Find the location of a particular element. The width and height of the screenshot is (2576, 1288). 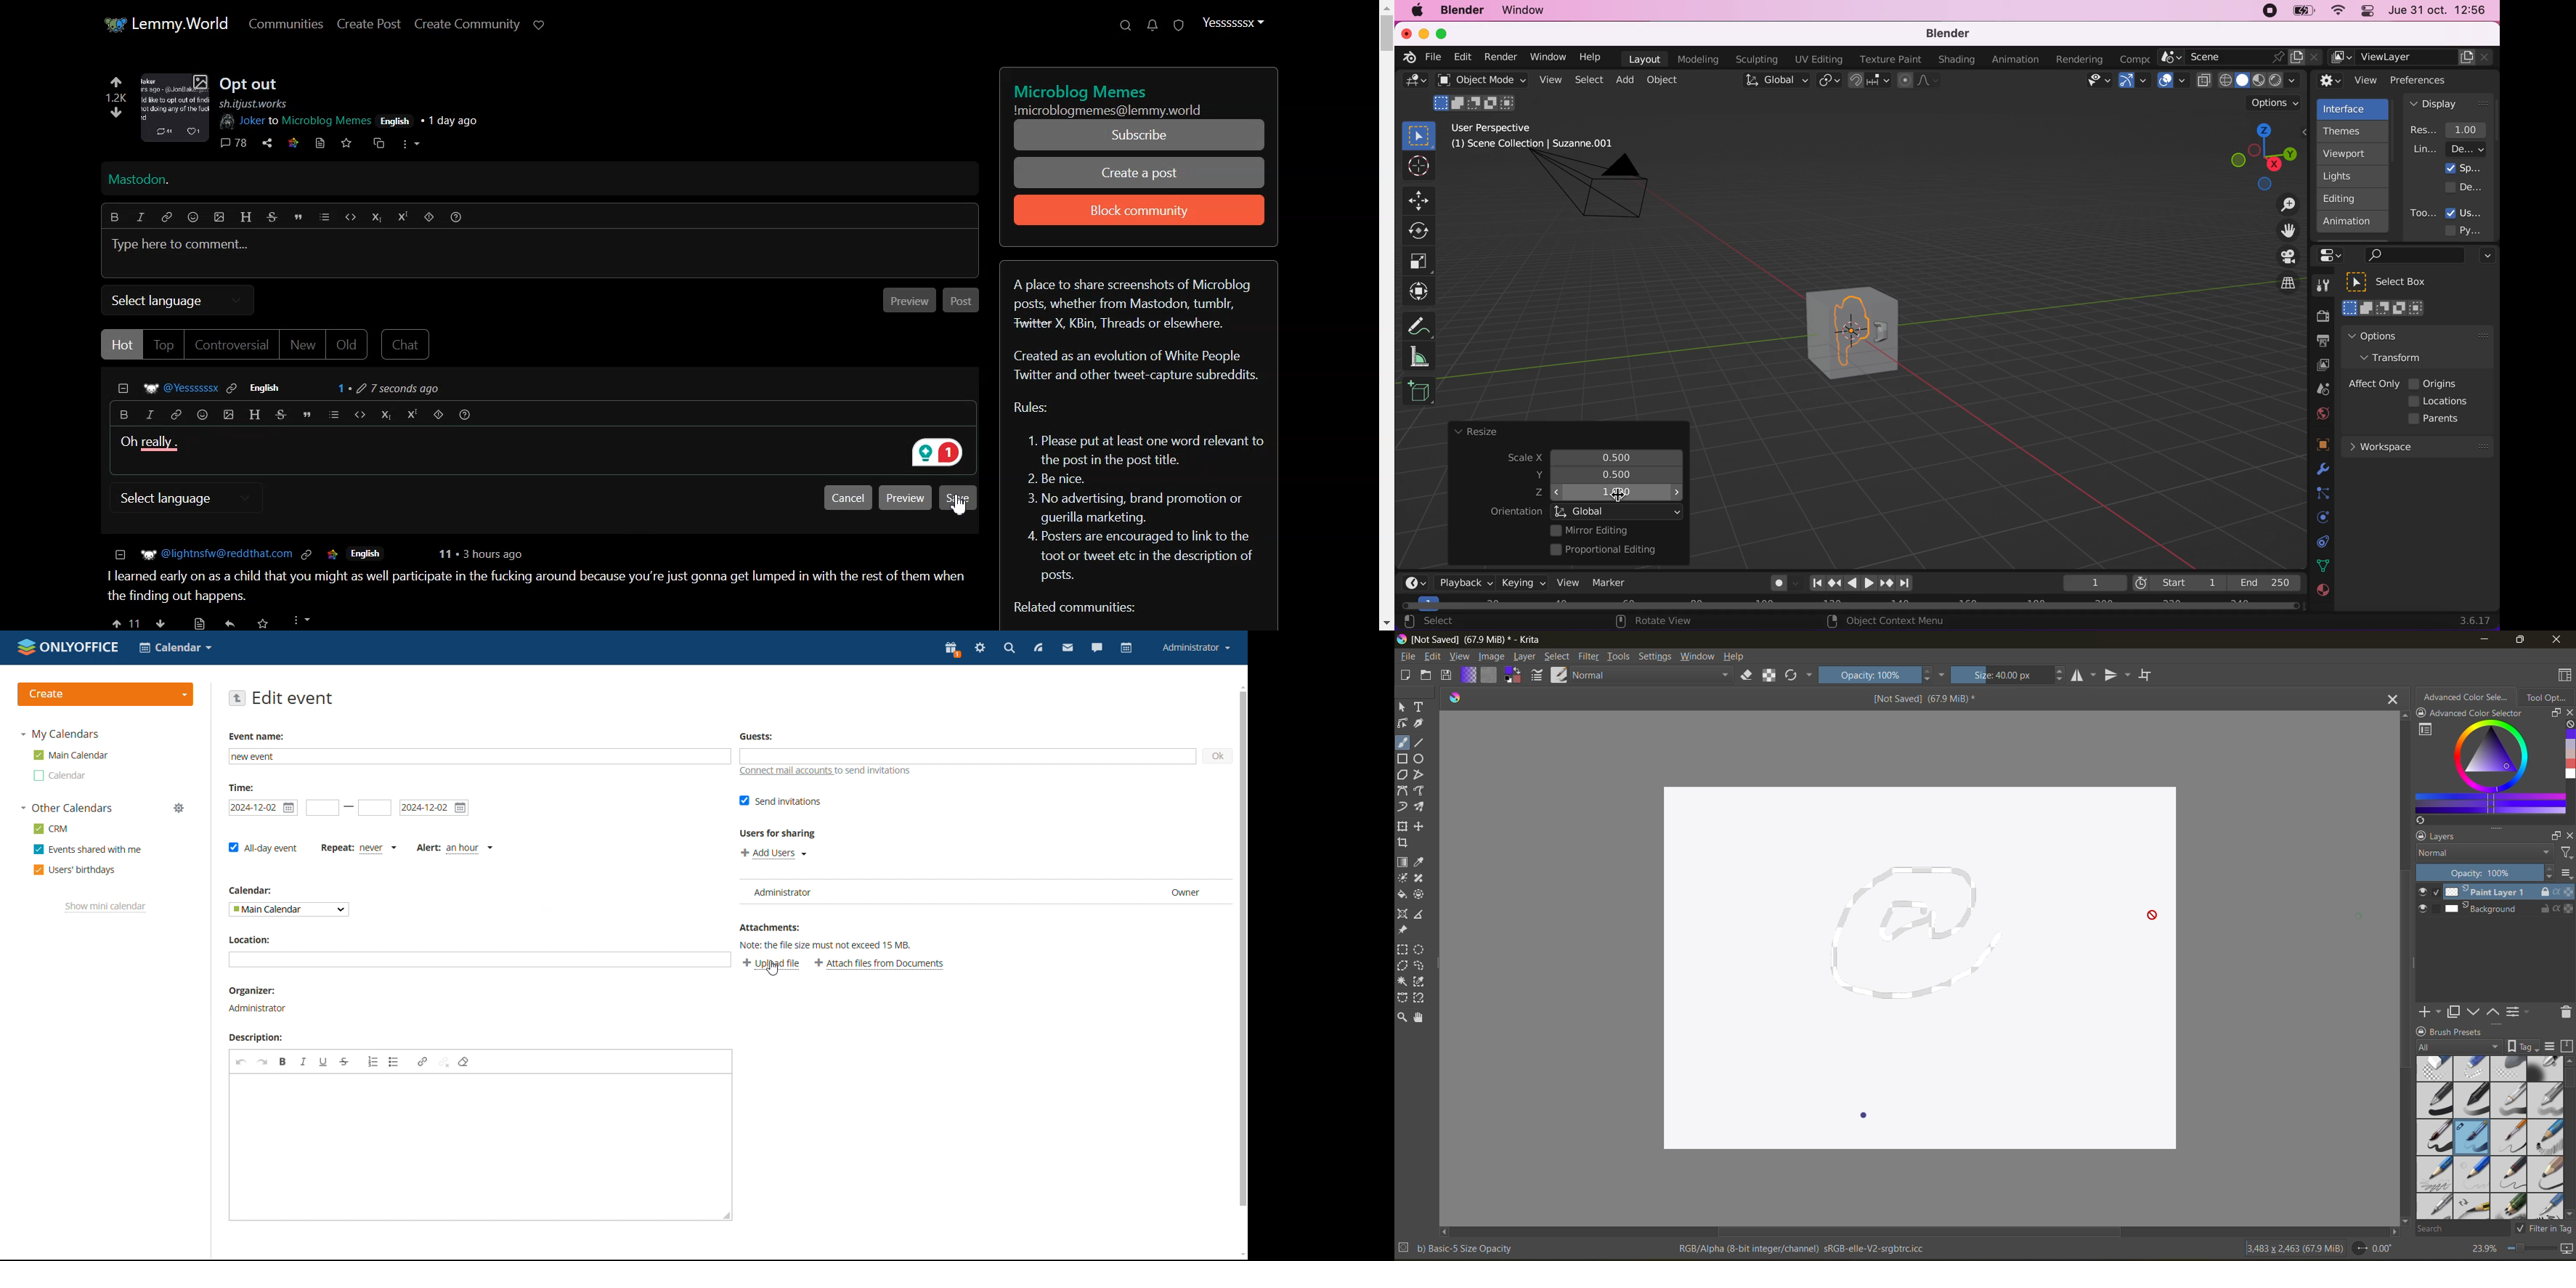

title is located at coordinates (1078, 91).